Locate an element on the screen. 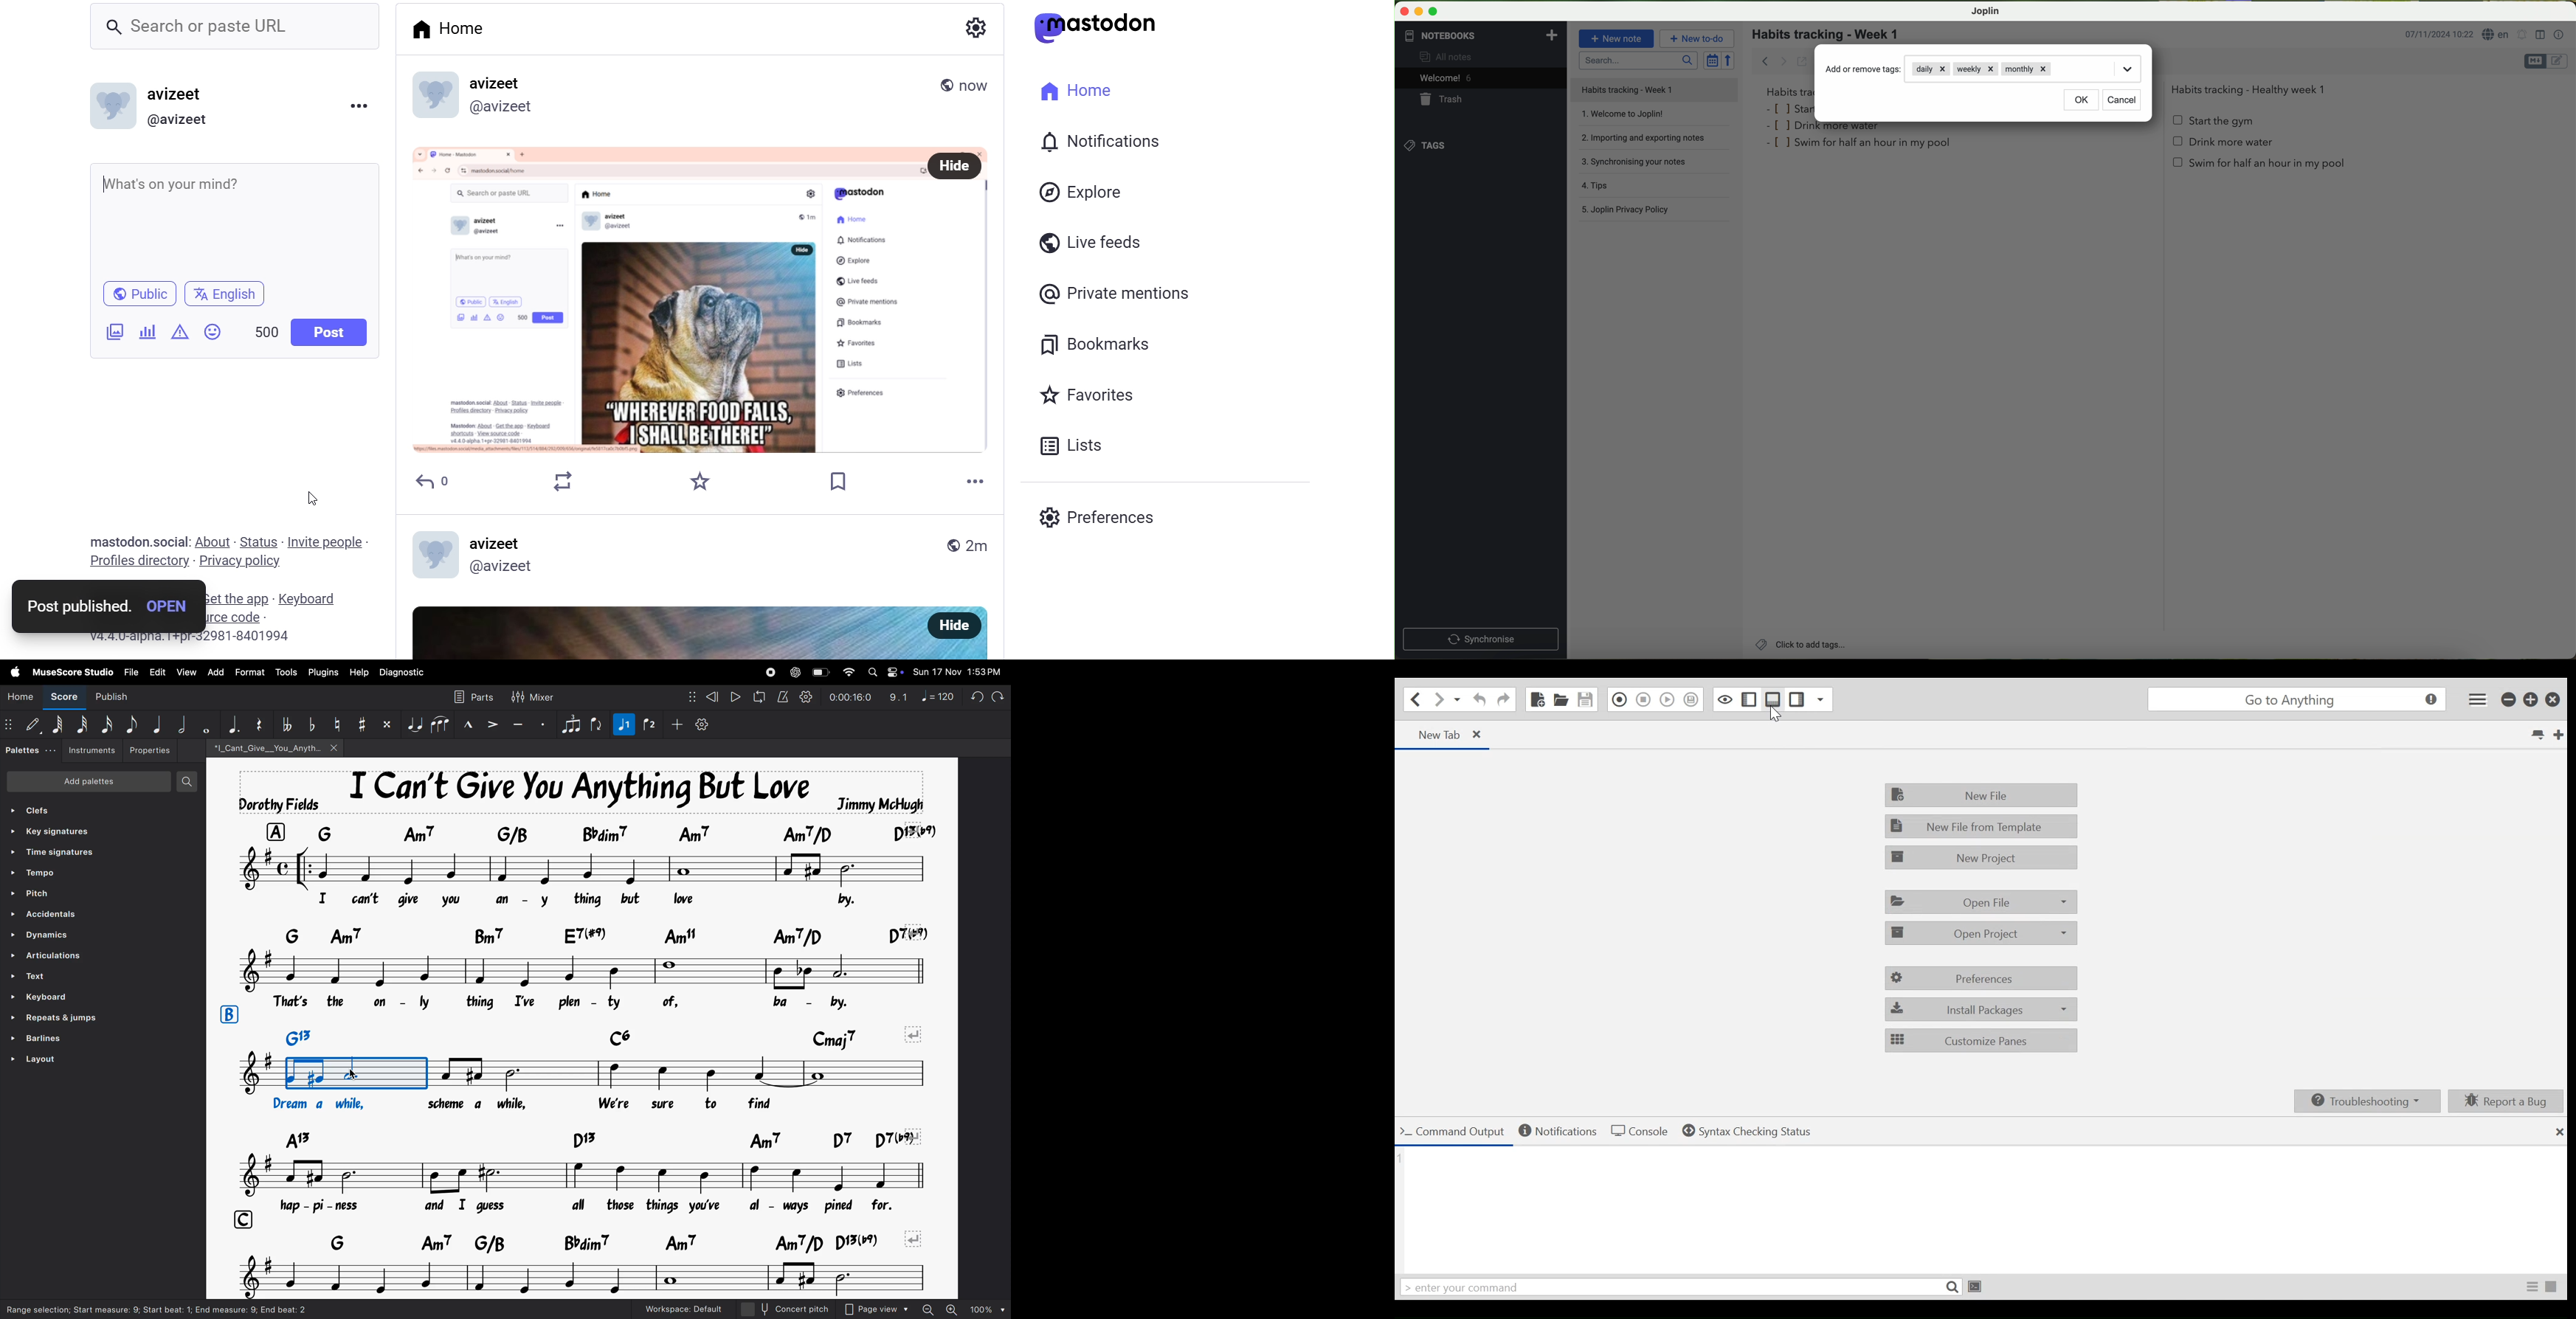 The image size is (2576, 1344). Habits tracking - Healthy week 1 is located at coordinates (2253, 88).